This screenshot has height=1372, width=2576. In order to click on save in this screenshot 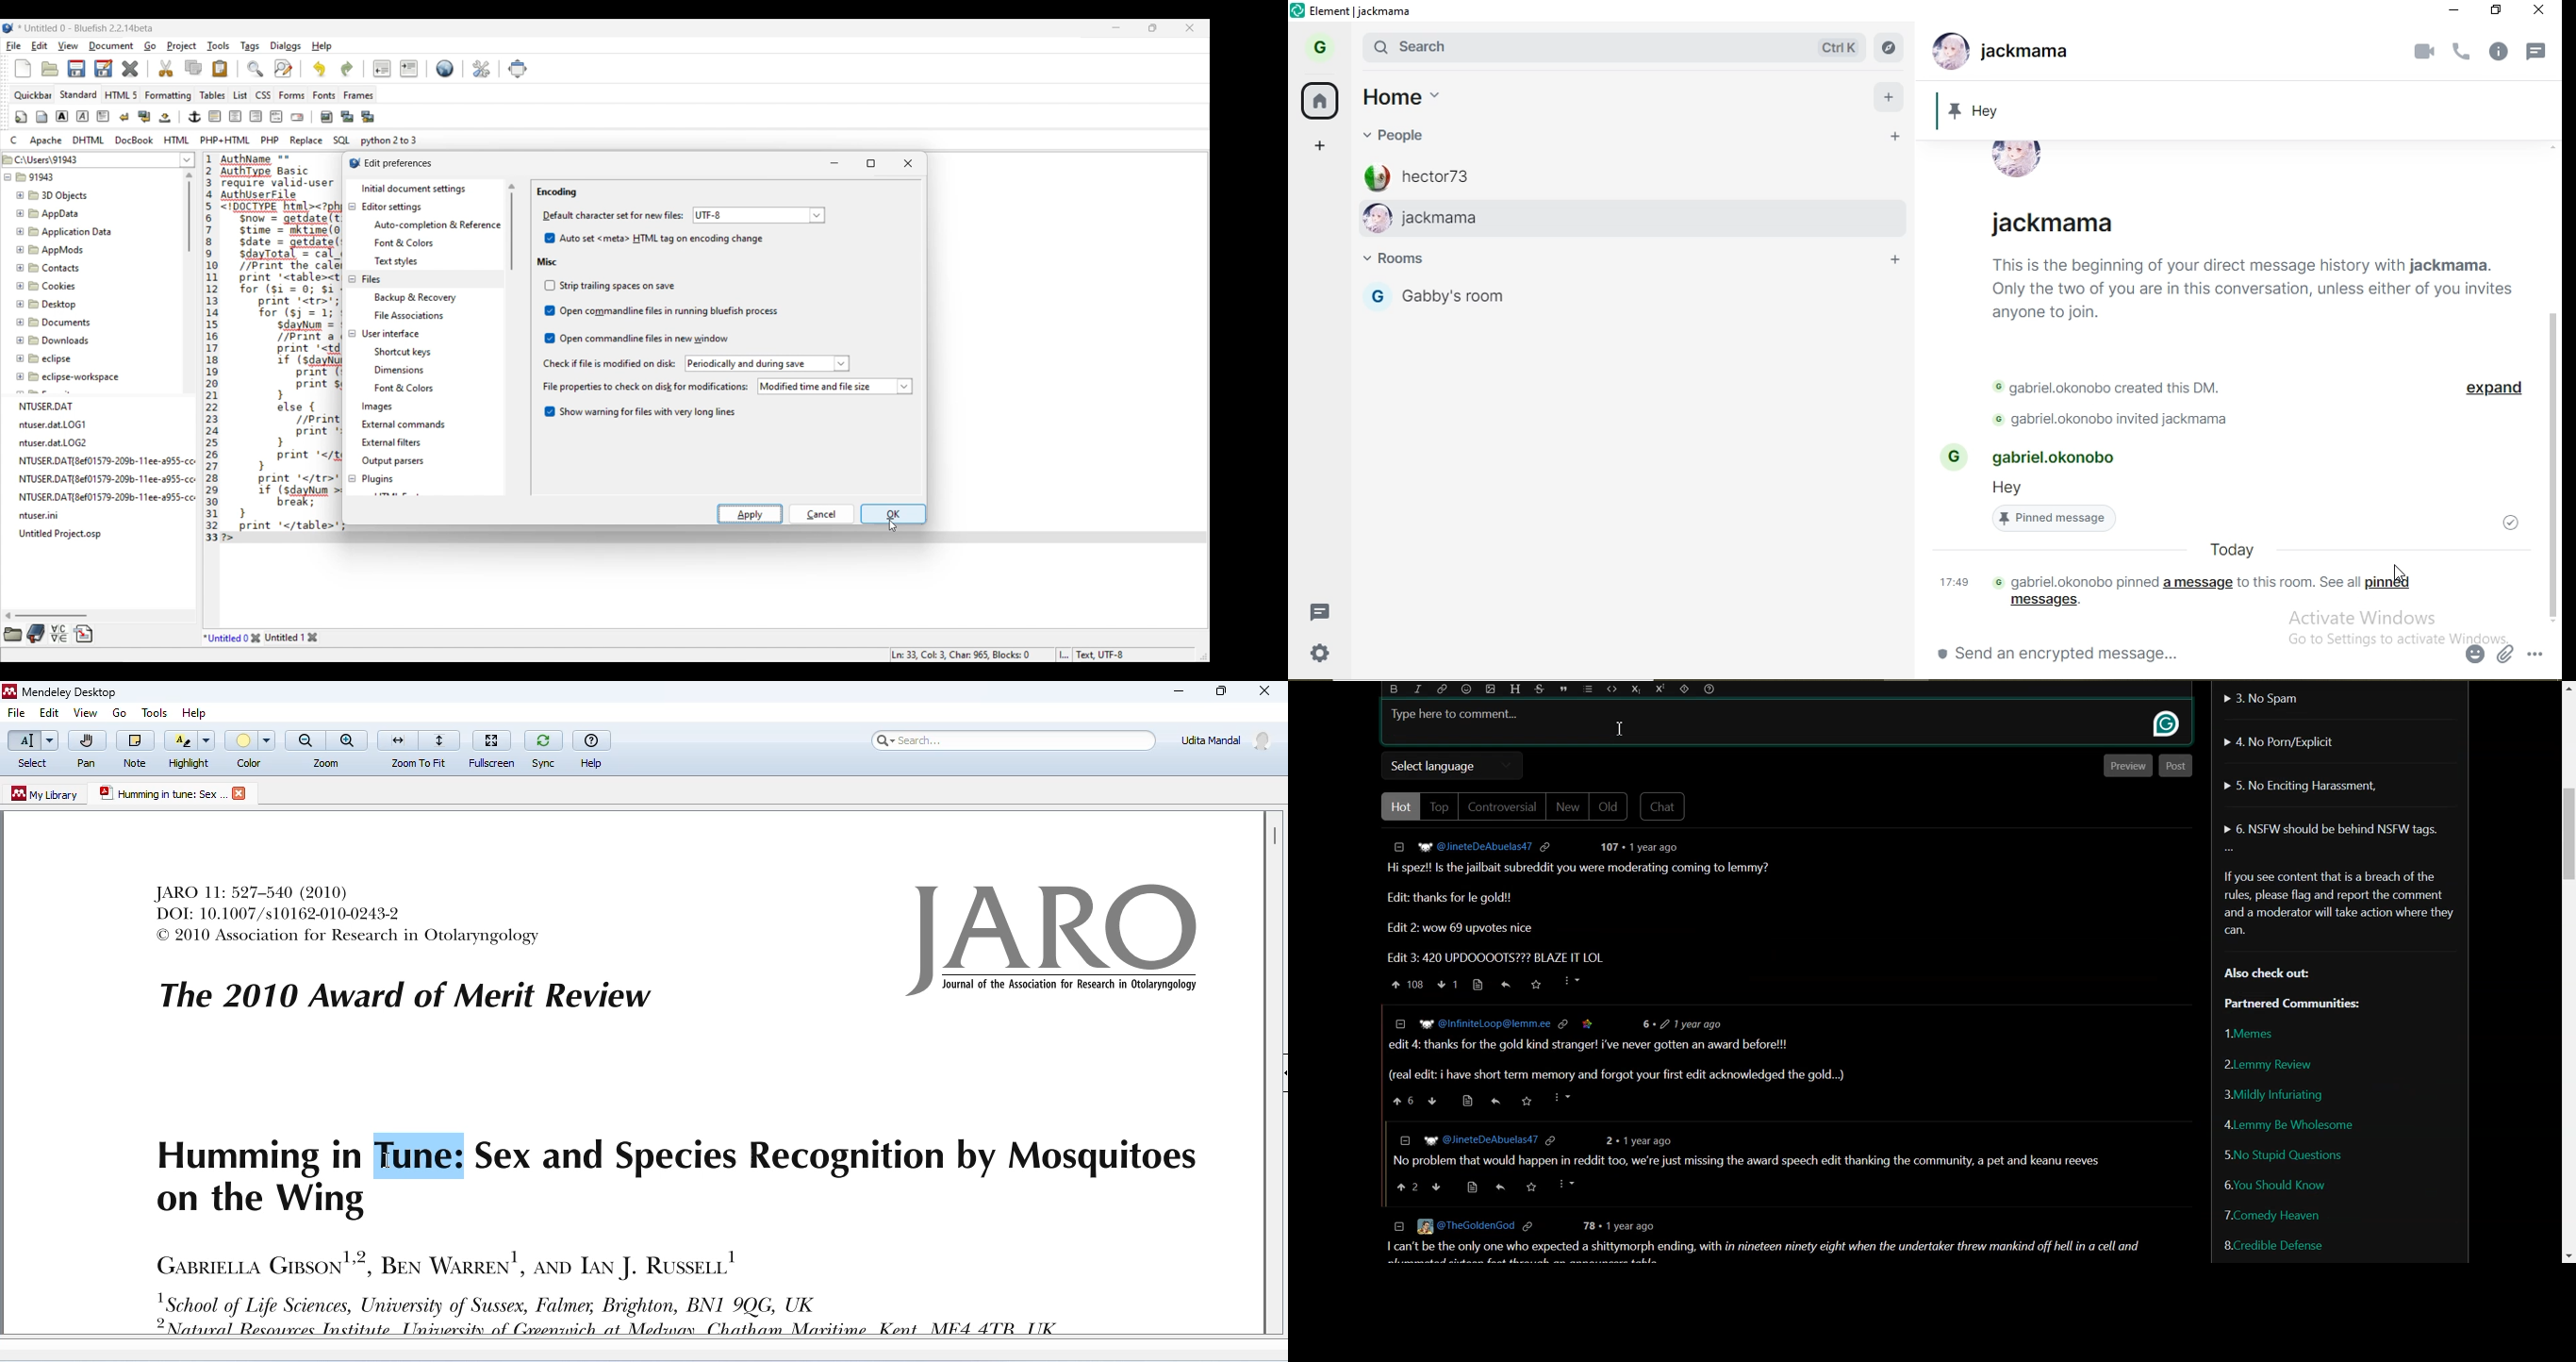, I will do `click(1527, 1102)`.